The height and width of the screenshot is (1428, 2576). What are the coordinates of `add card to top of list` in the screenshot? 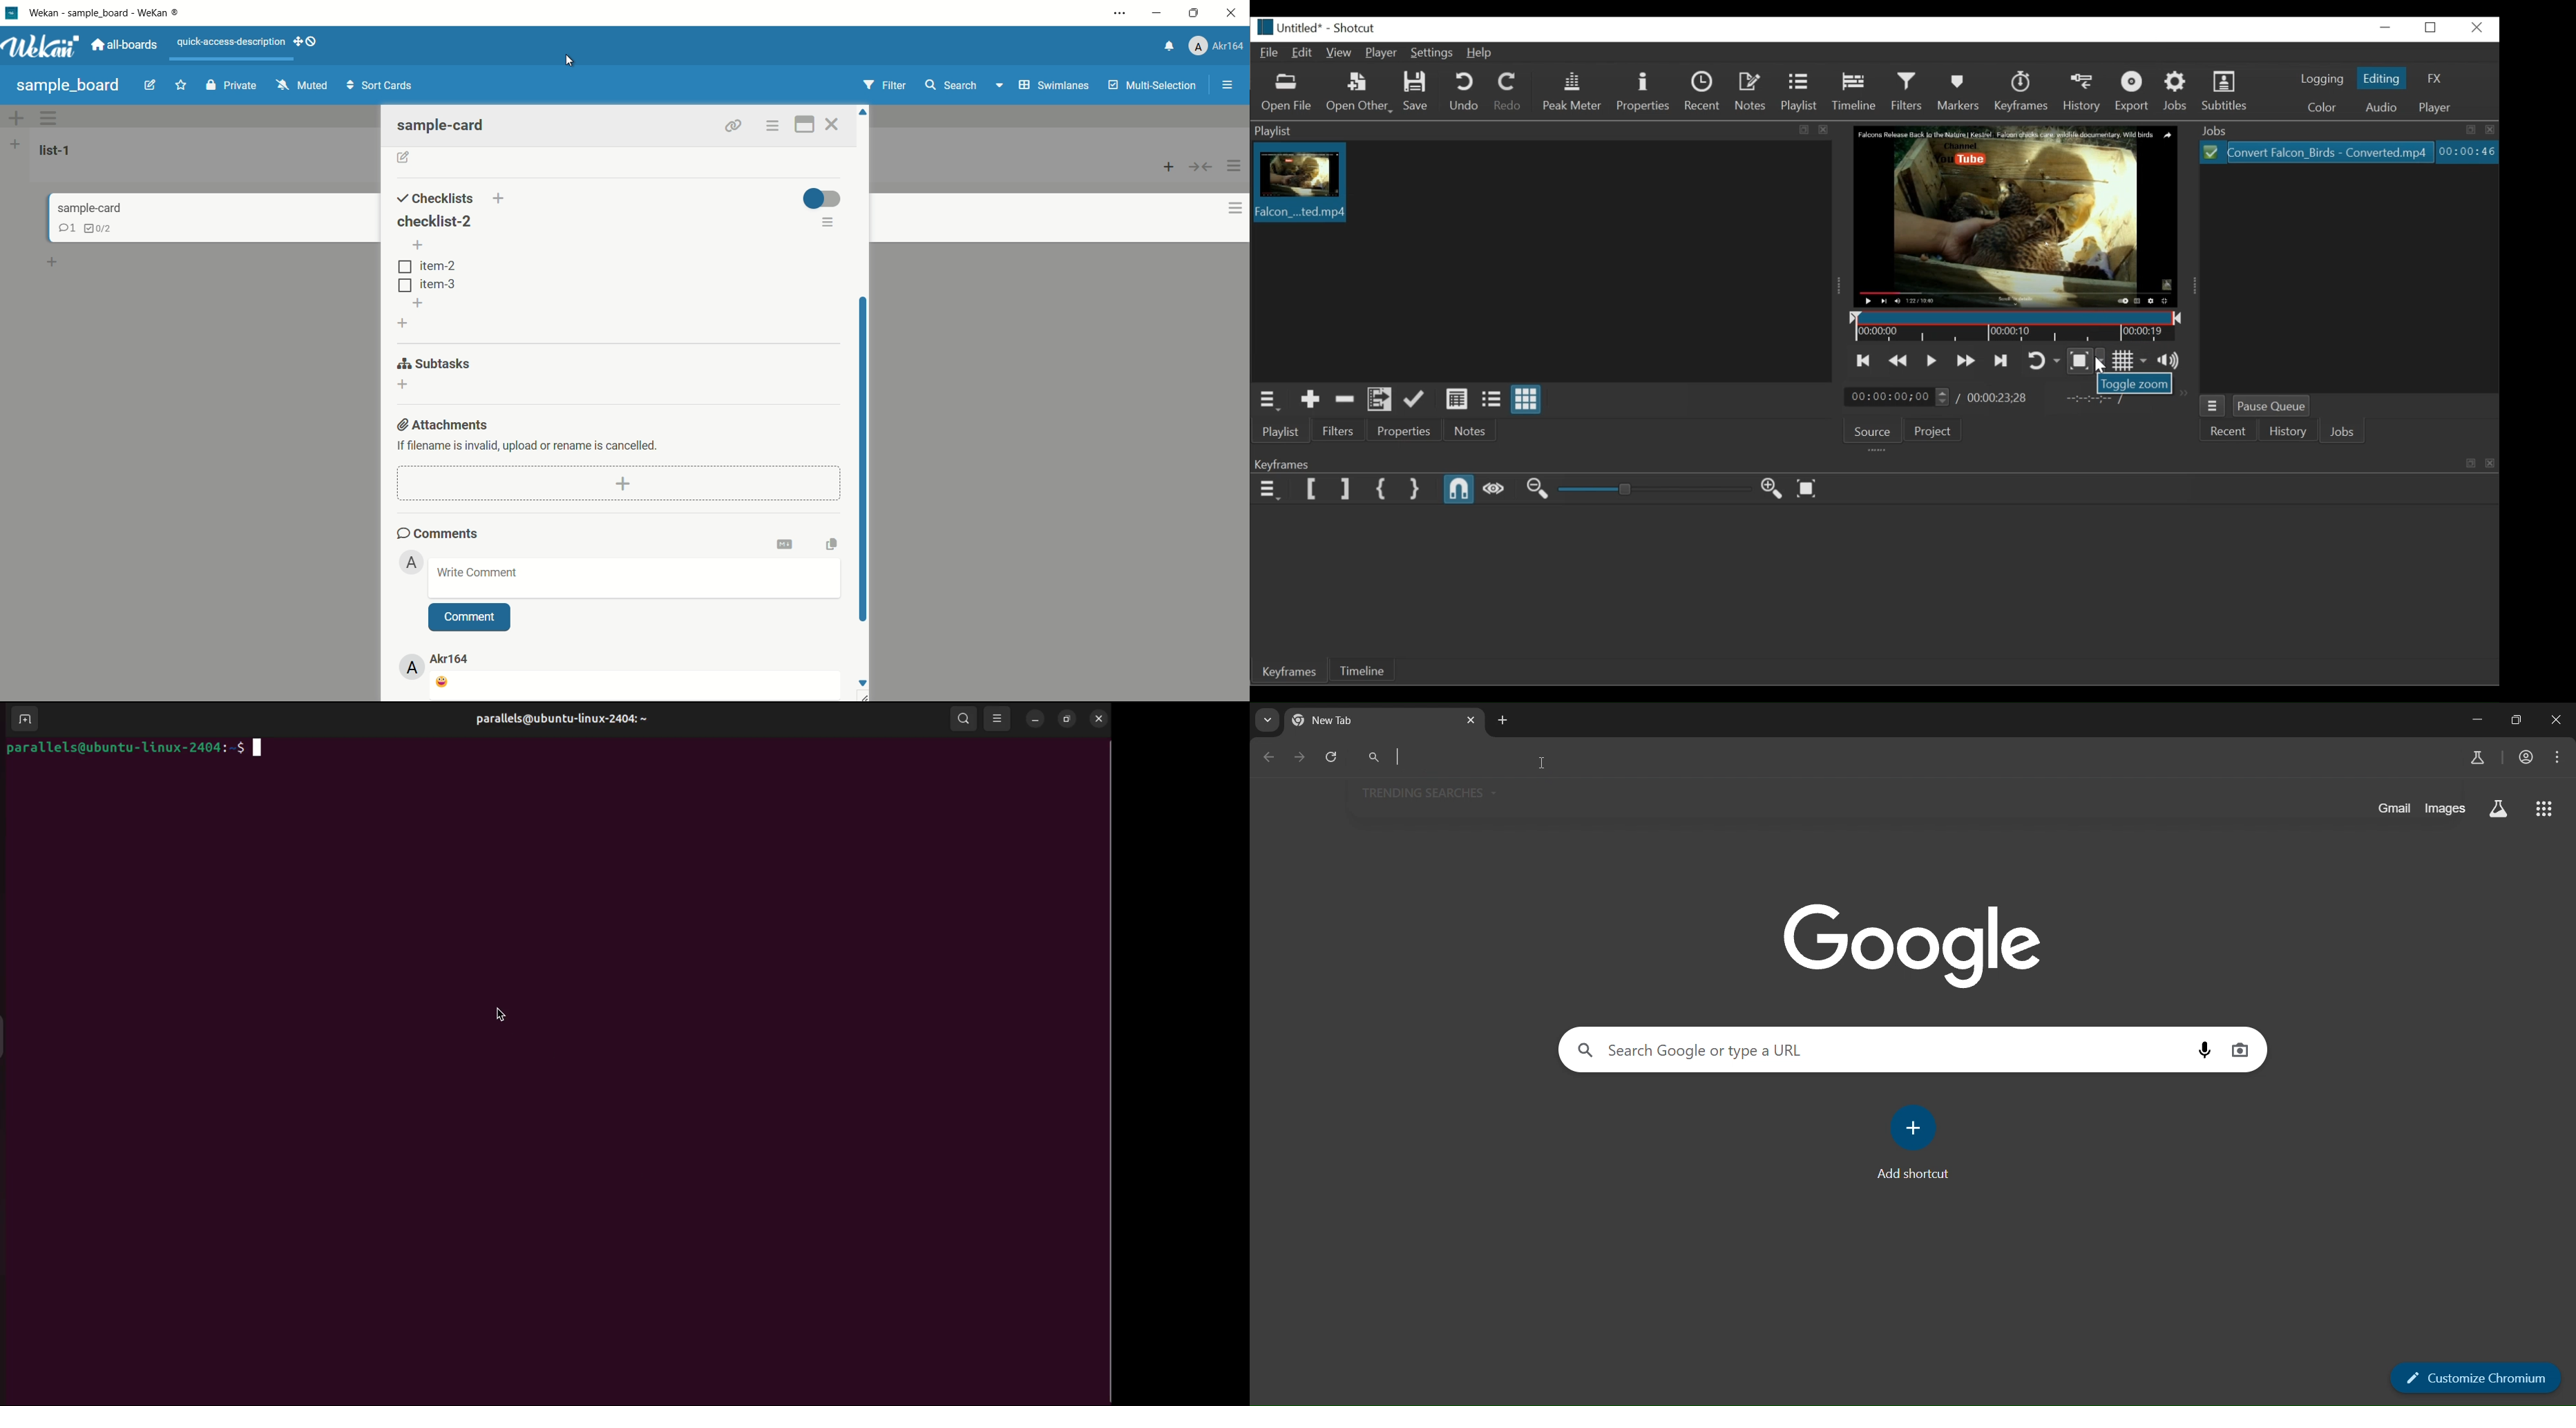 It's located at (1170, 168).